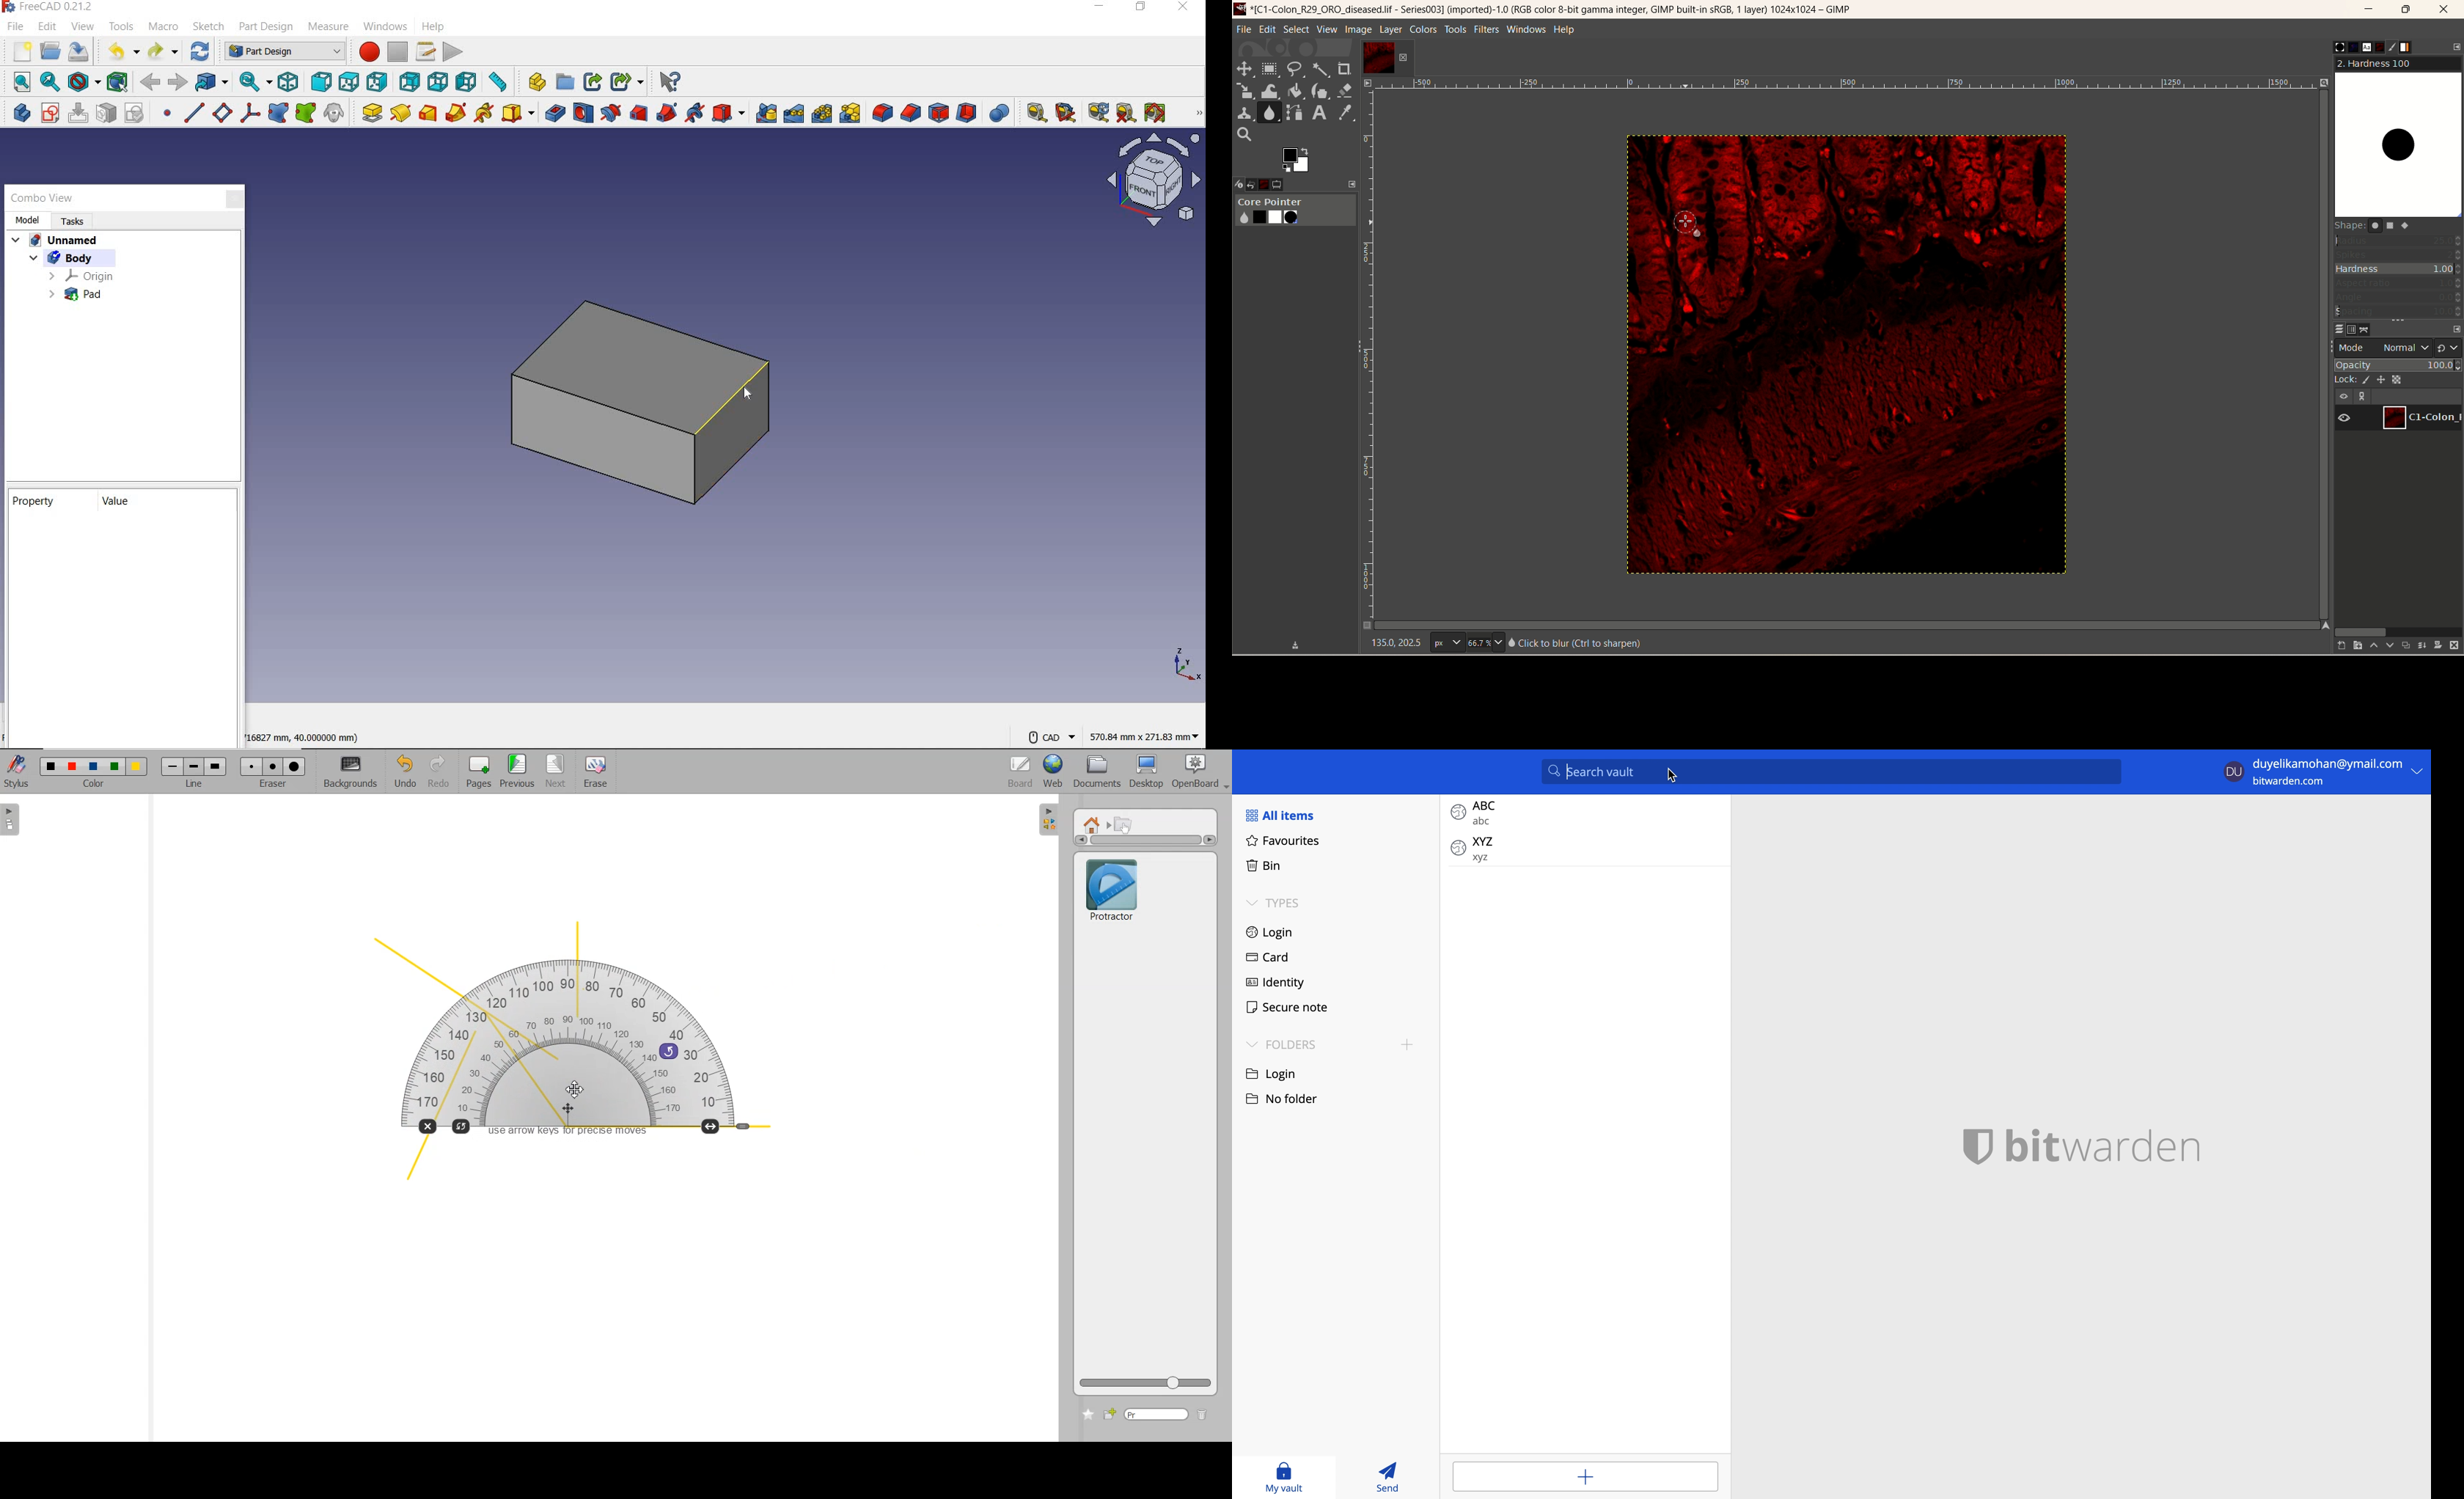  I want to click on fillet, so click(882, 113).